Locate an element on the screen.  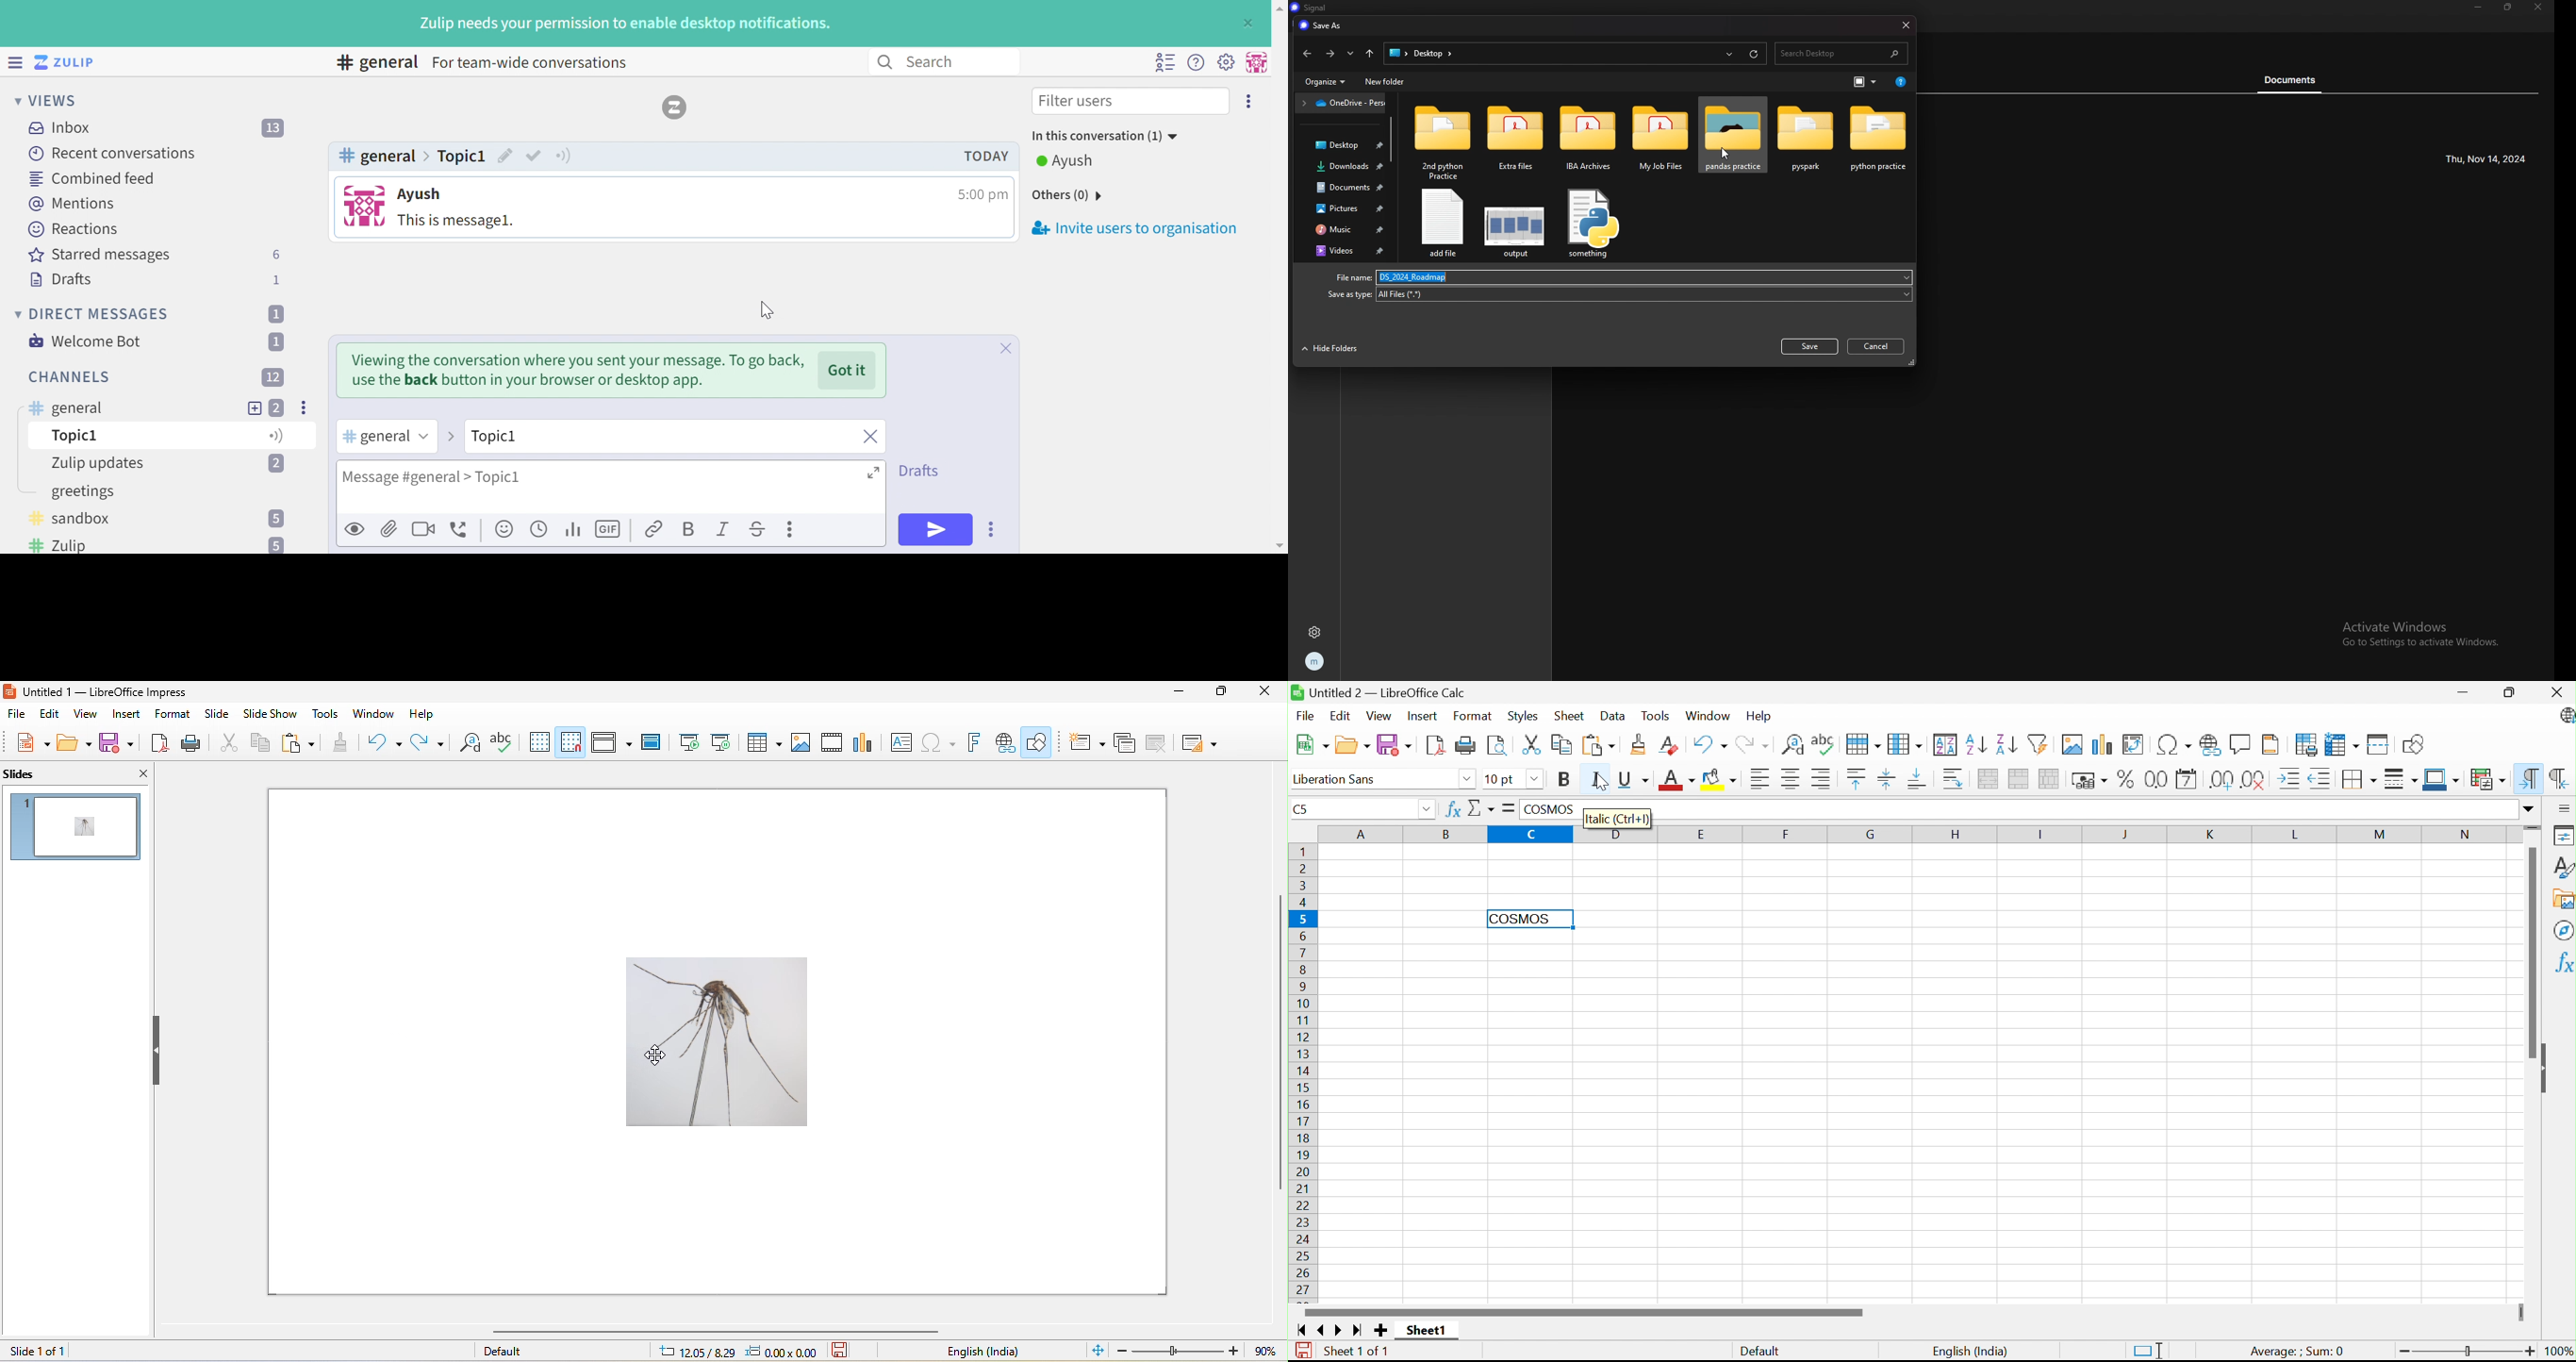
2 is located at coordinates (277, 408).